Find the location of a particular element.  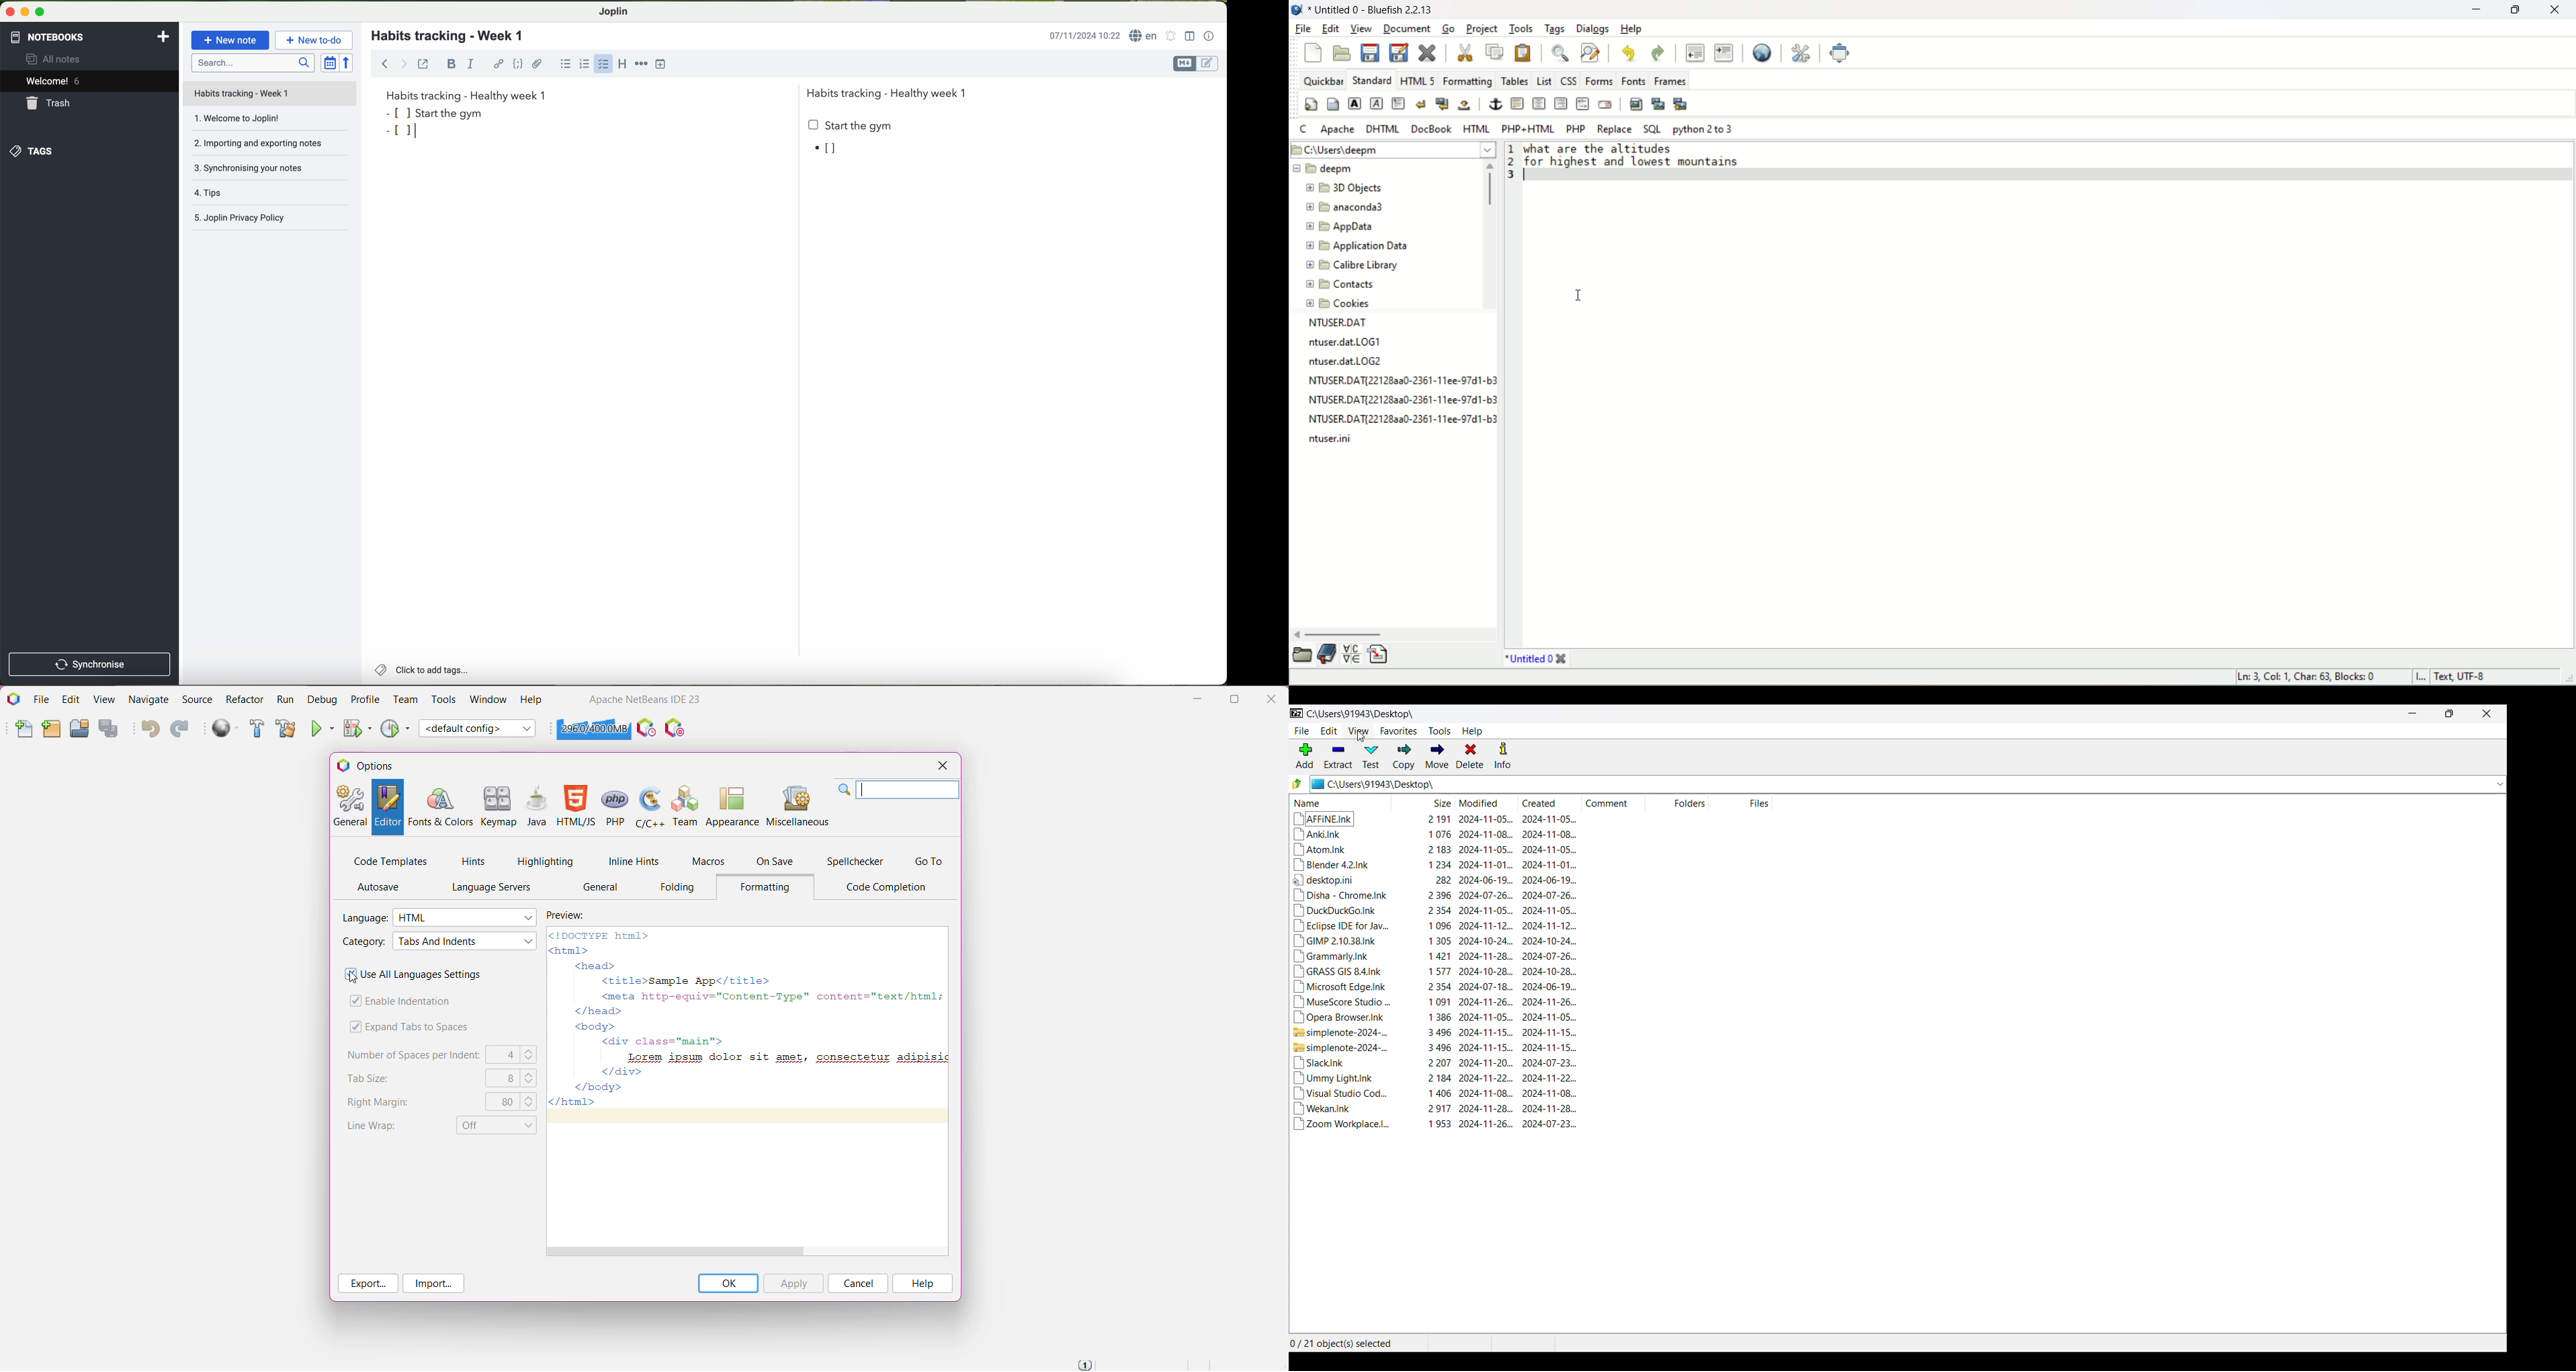

notebooks tab is located at coordinates (91, 37).